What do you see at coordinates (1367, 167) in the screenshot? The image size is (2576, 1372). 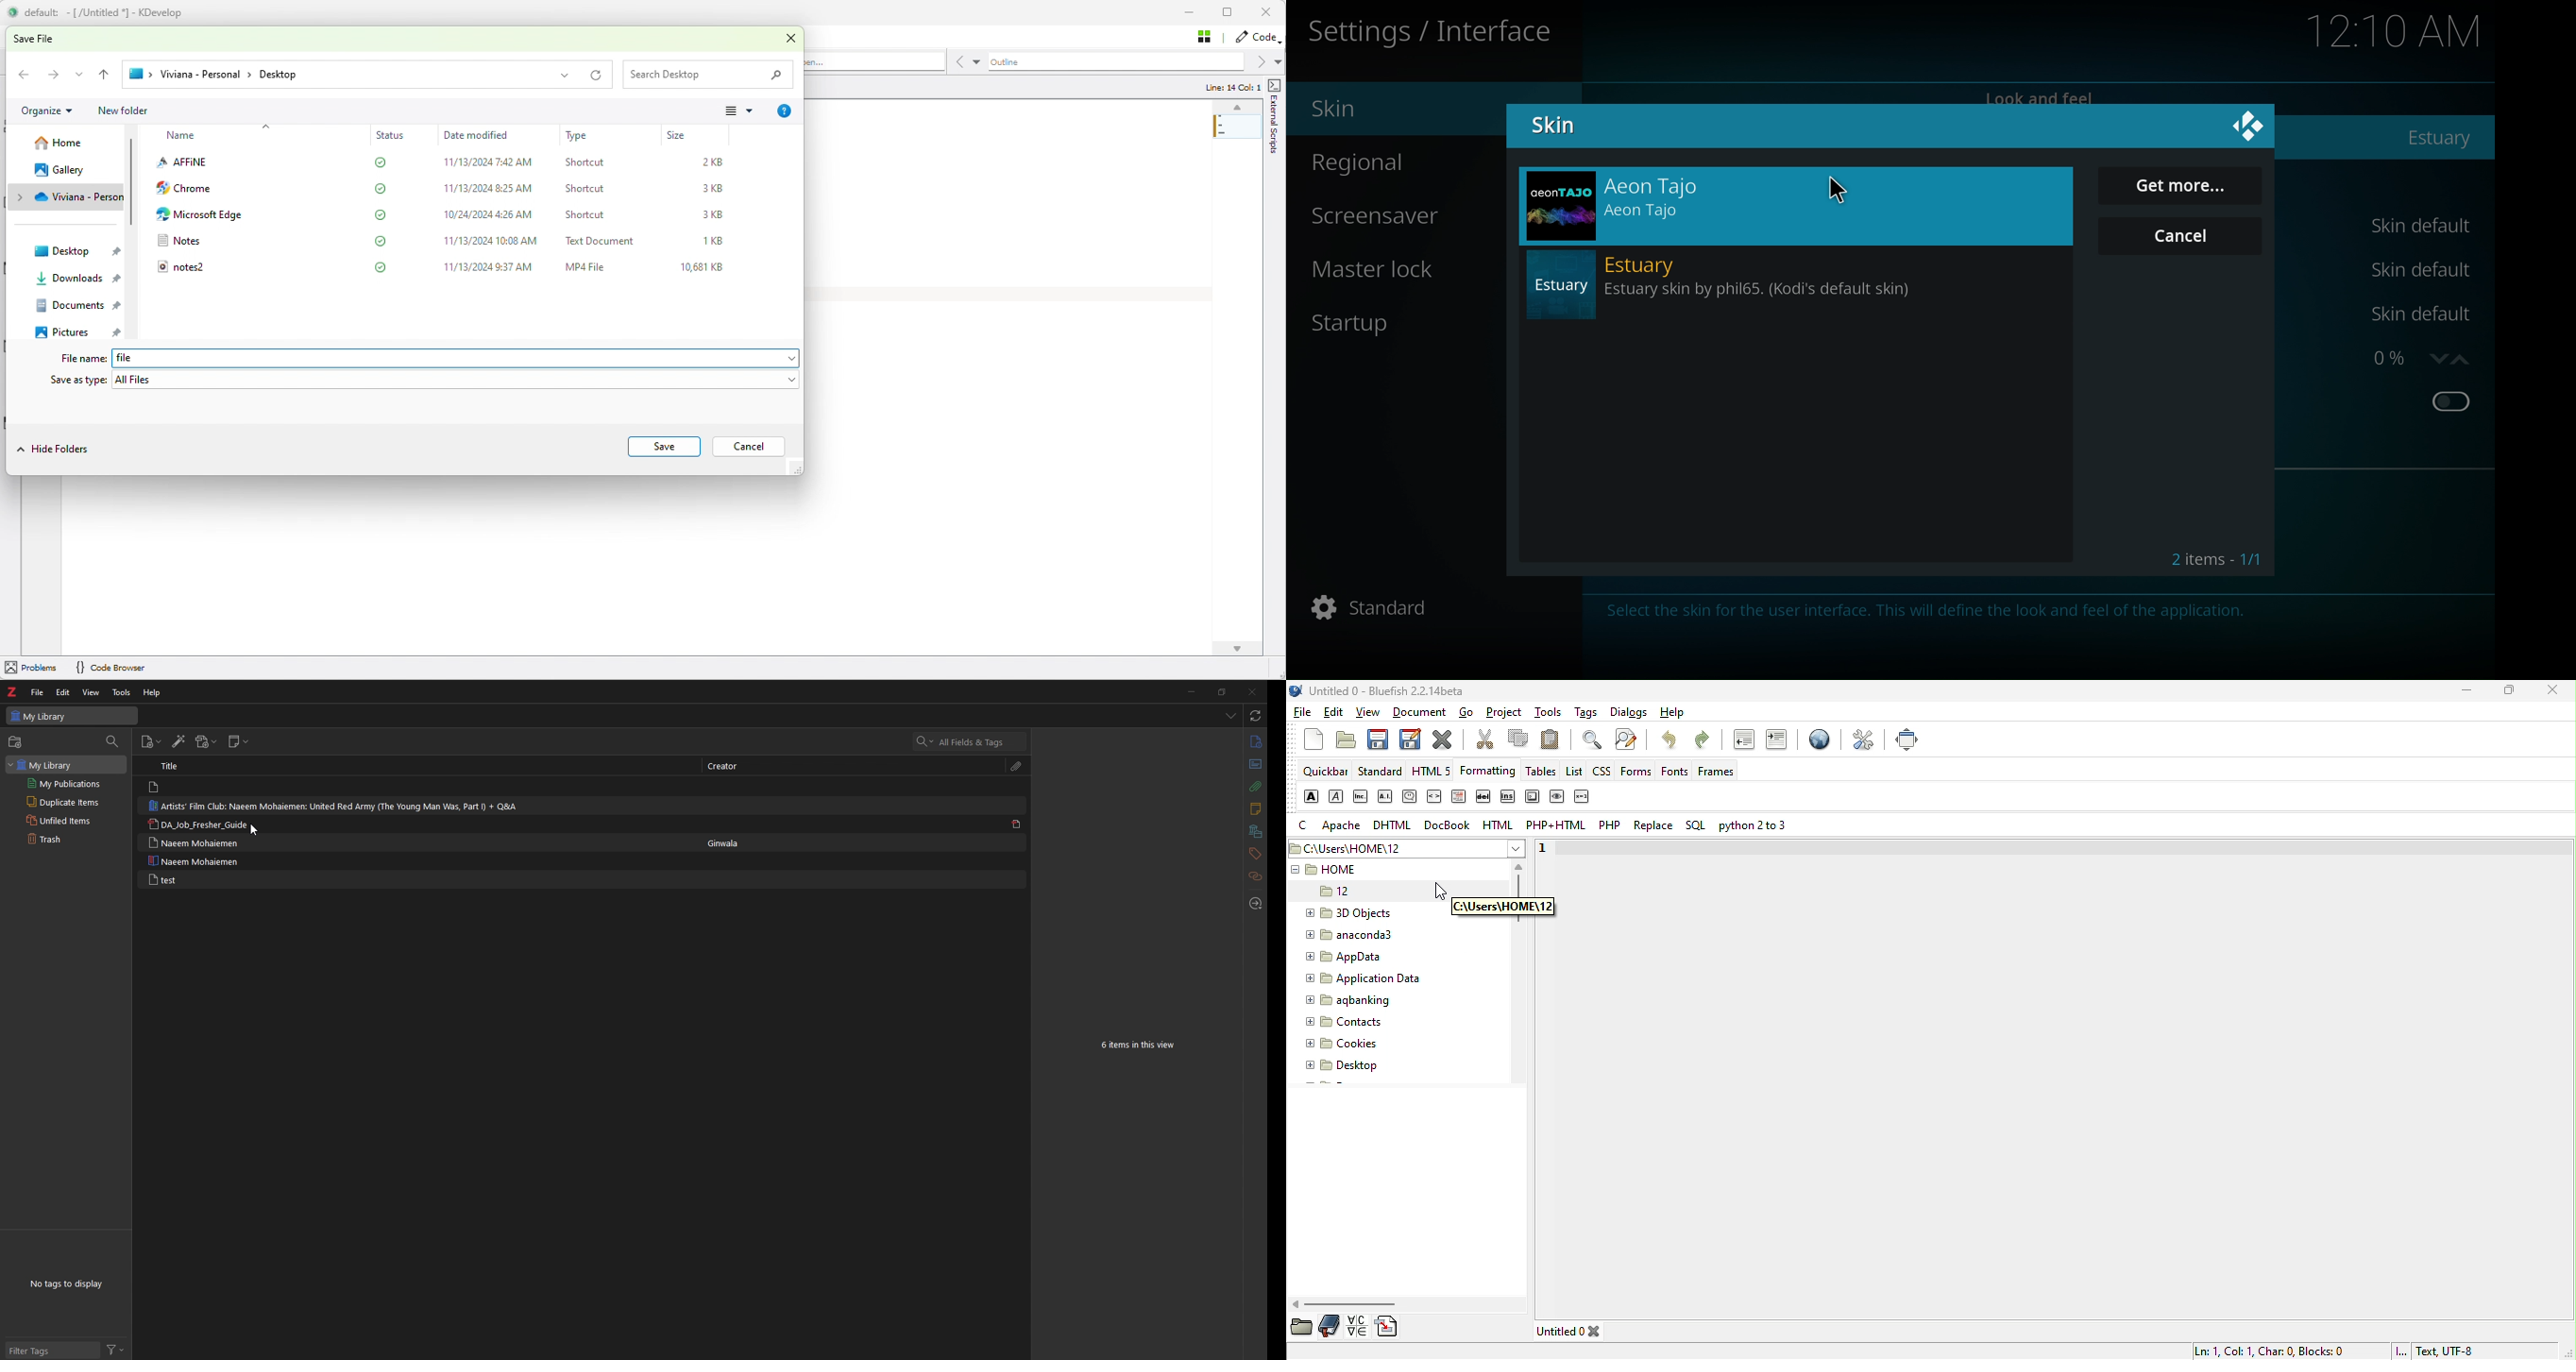 I see `regional` at bounding box center [1367, 167].